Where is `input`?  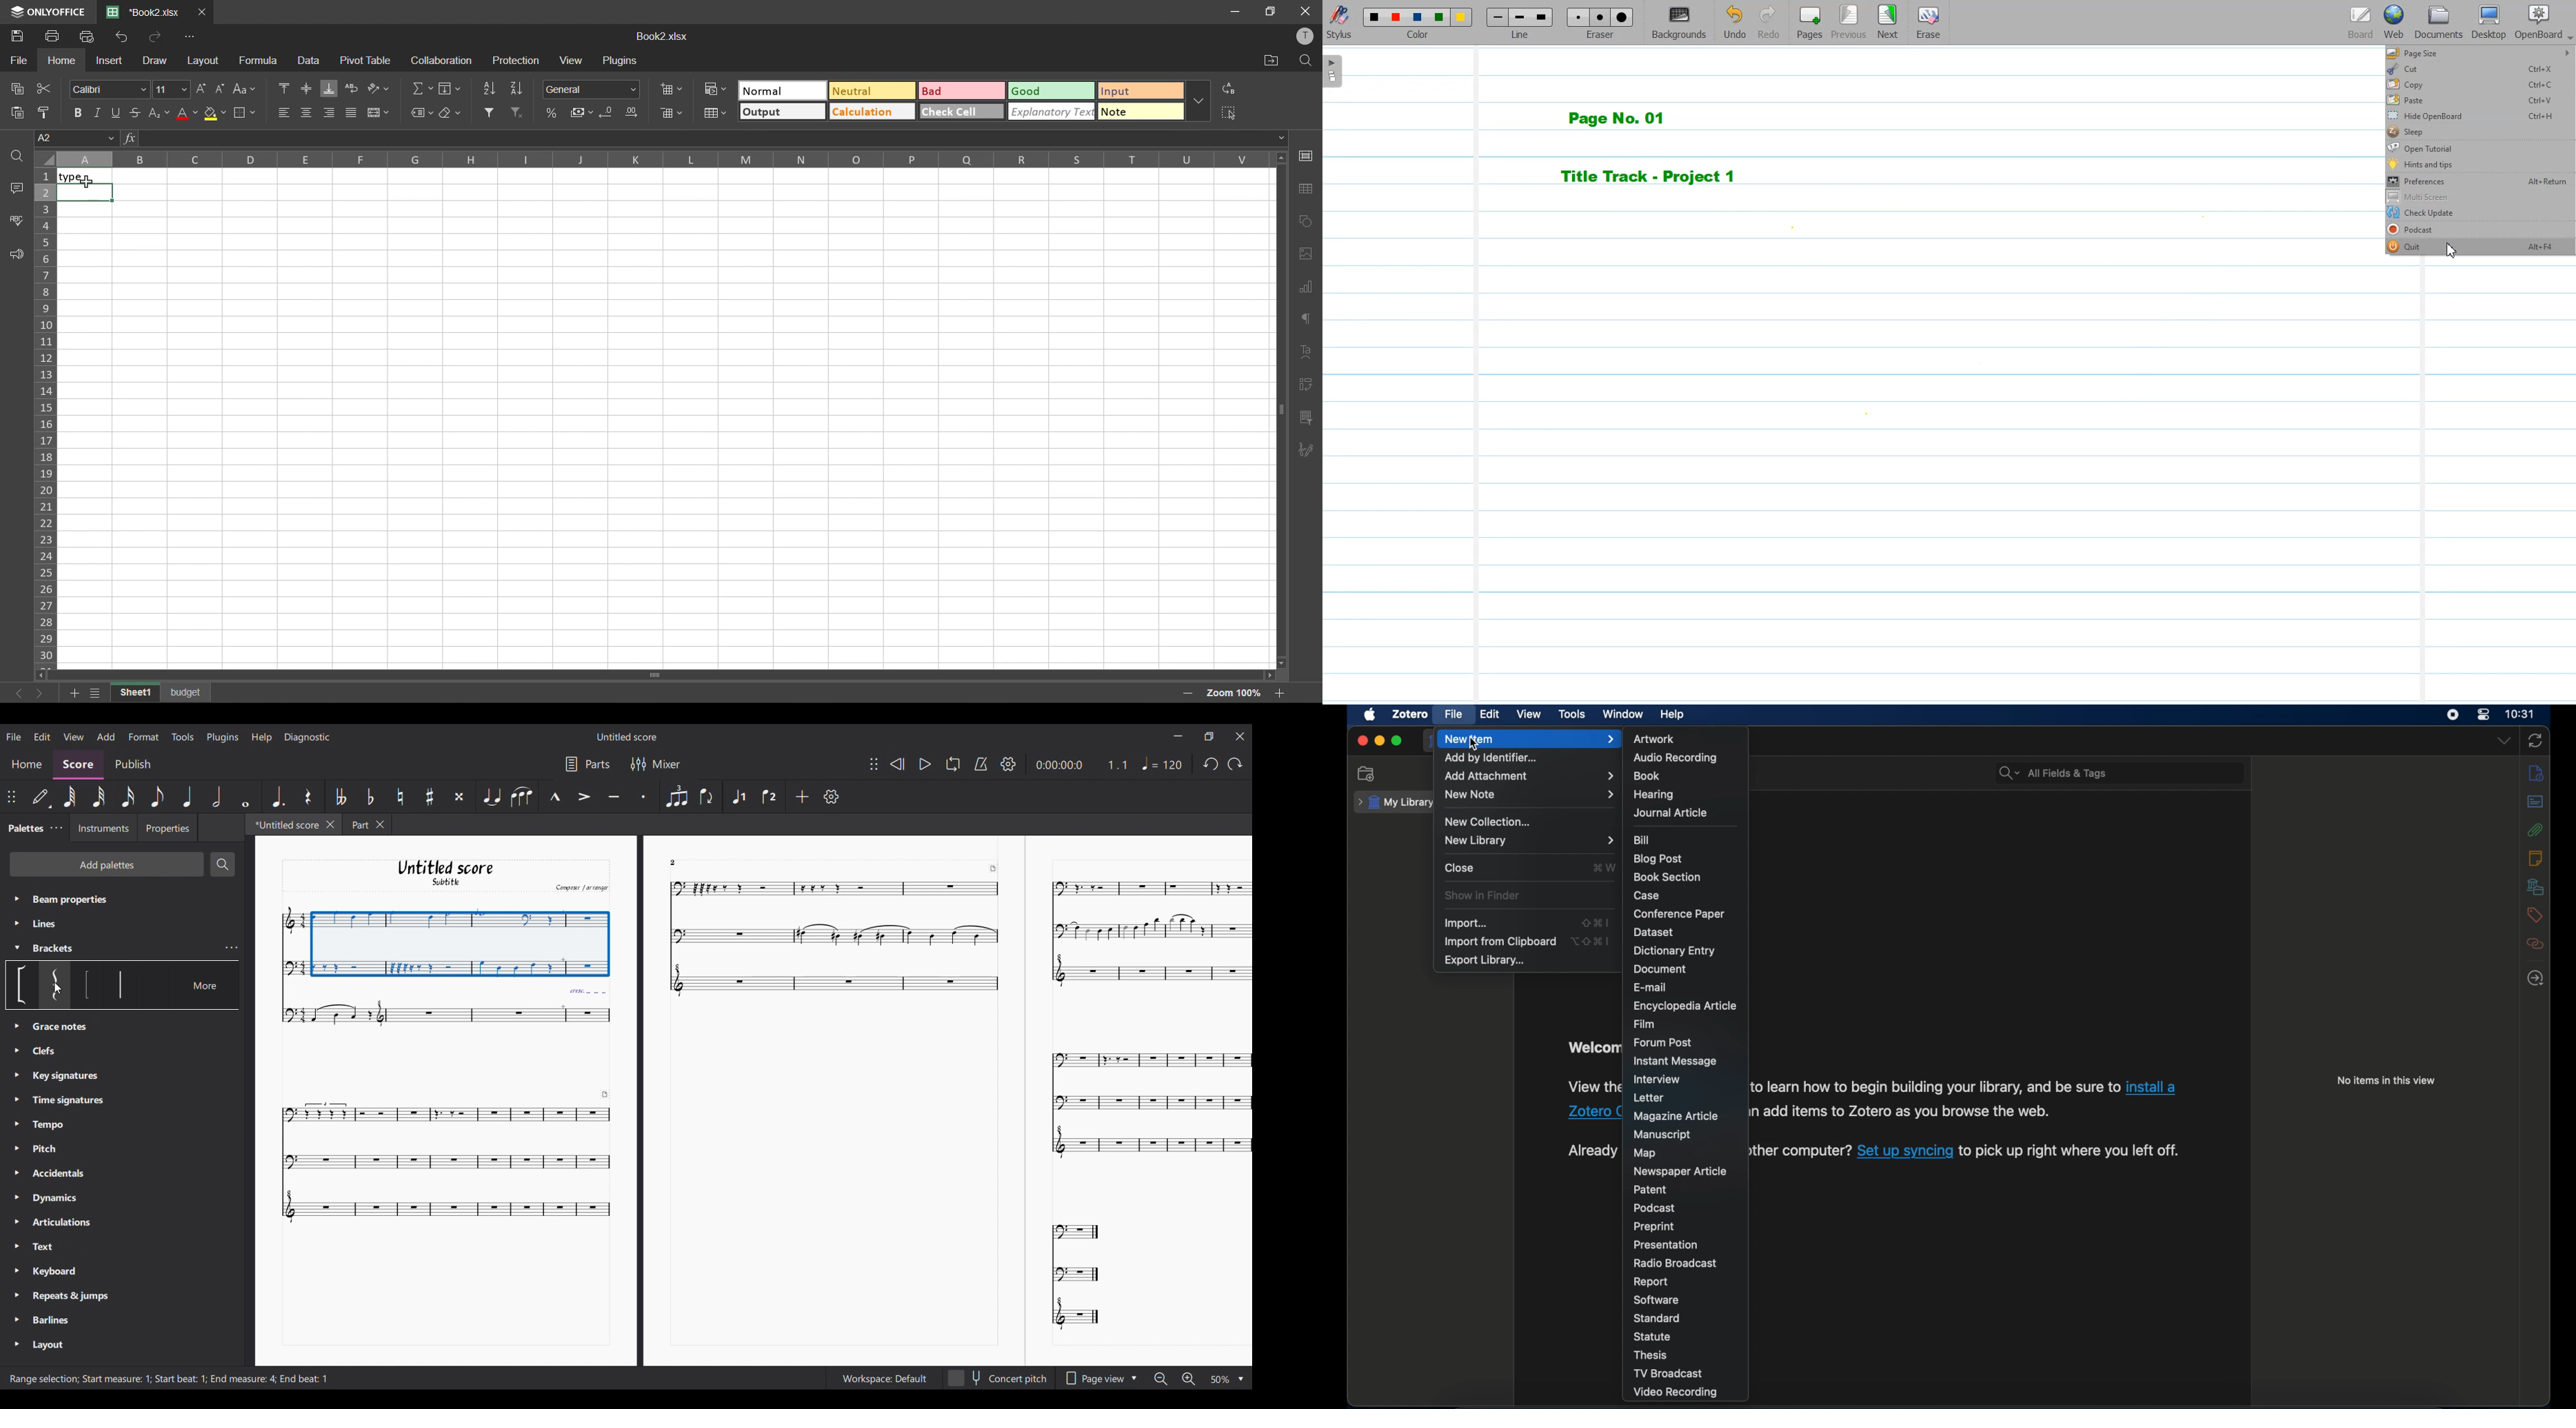
input is located at coordinates (1139, 92).